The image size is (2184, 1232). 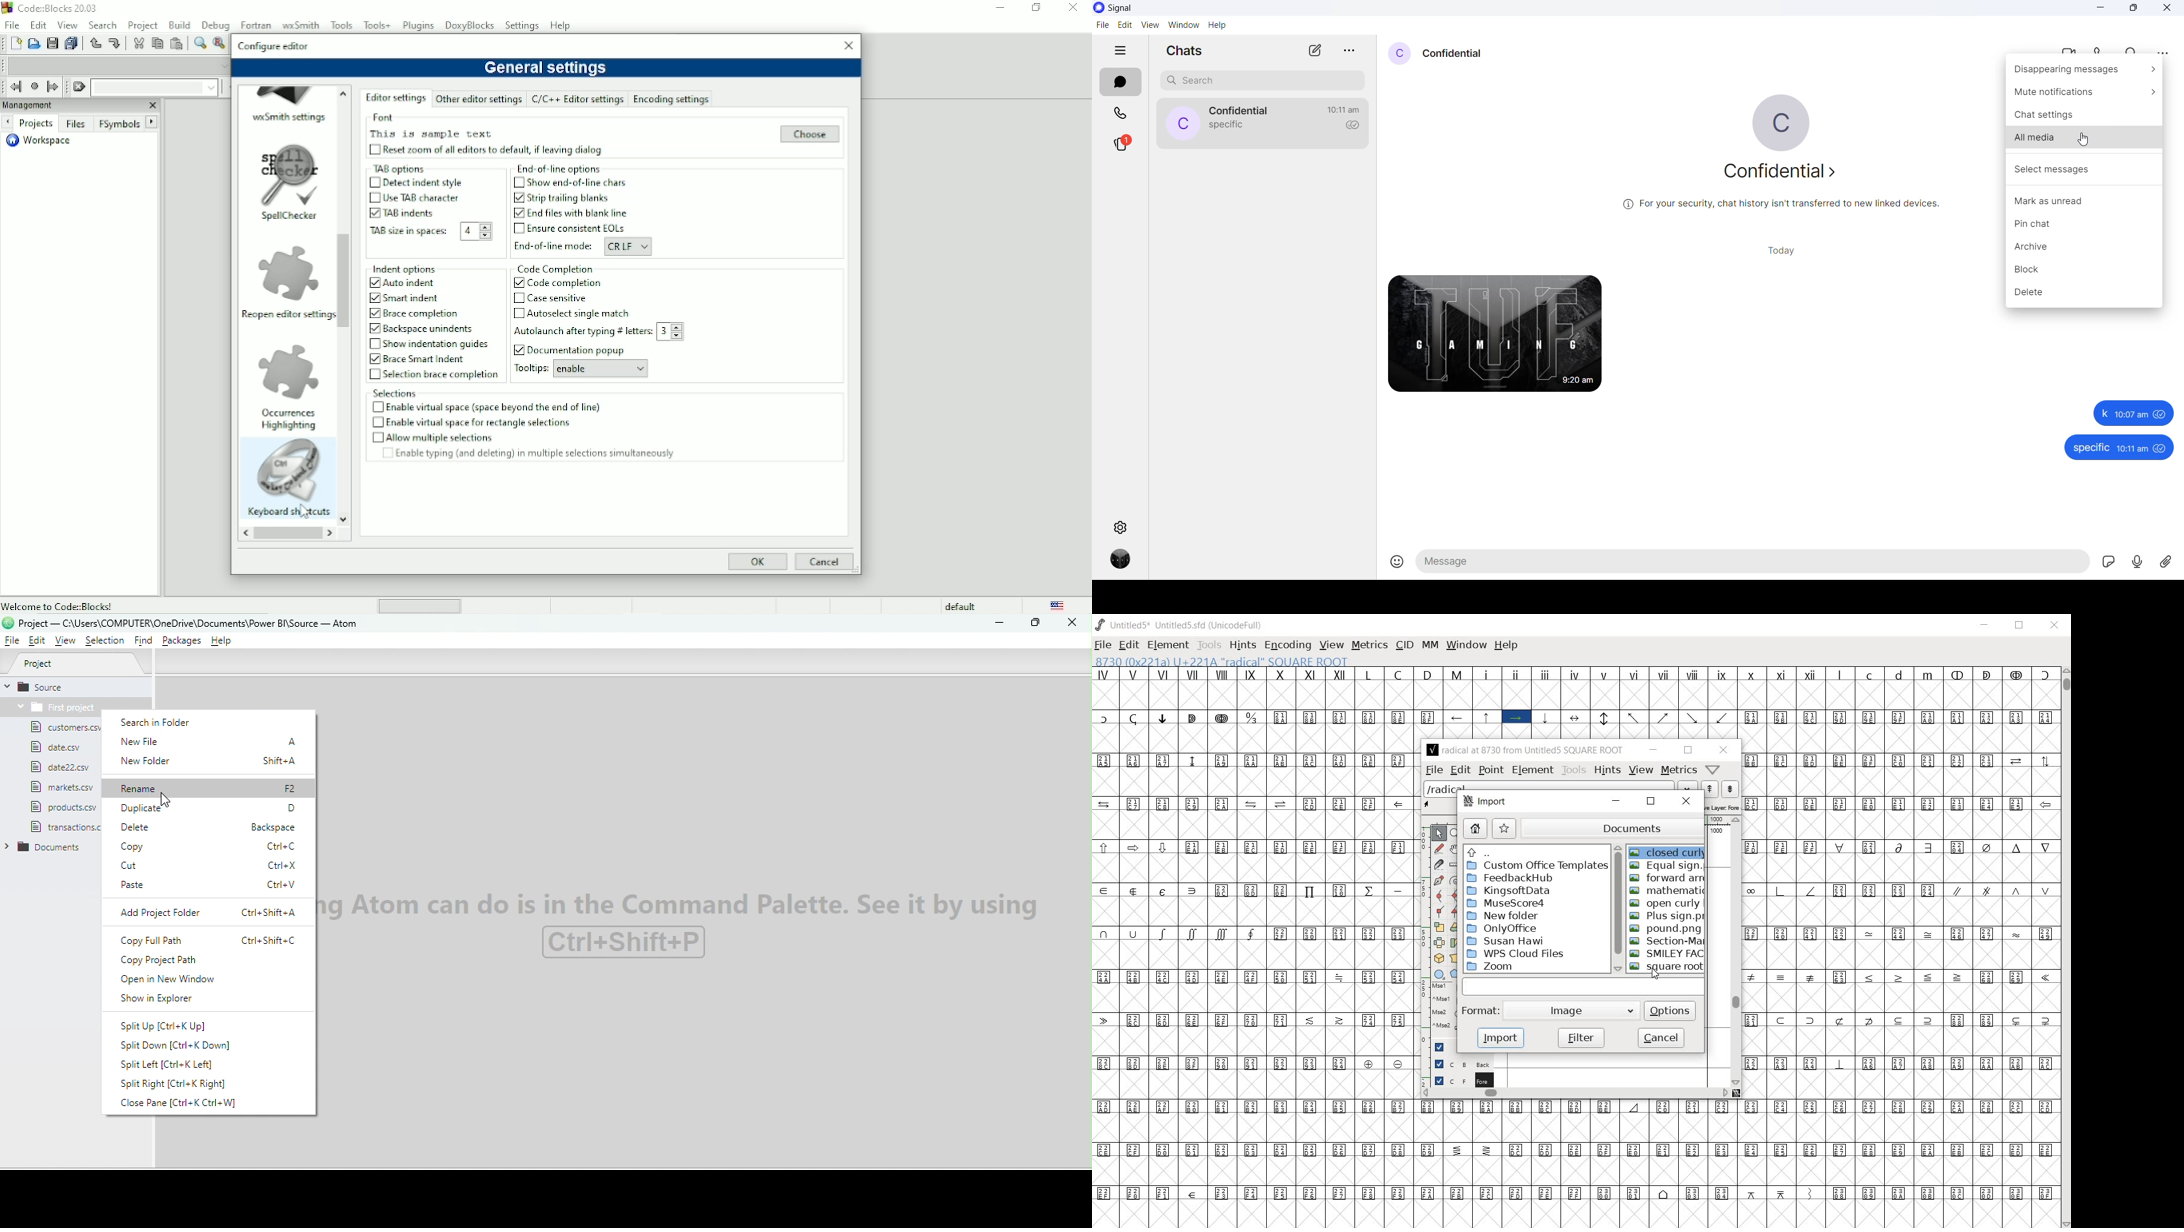 What do you see at coordinates (1433, 771) in the screenshot?
I see `file` at bounding box center [1433, 771].